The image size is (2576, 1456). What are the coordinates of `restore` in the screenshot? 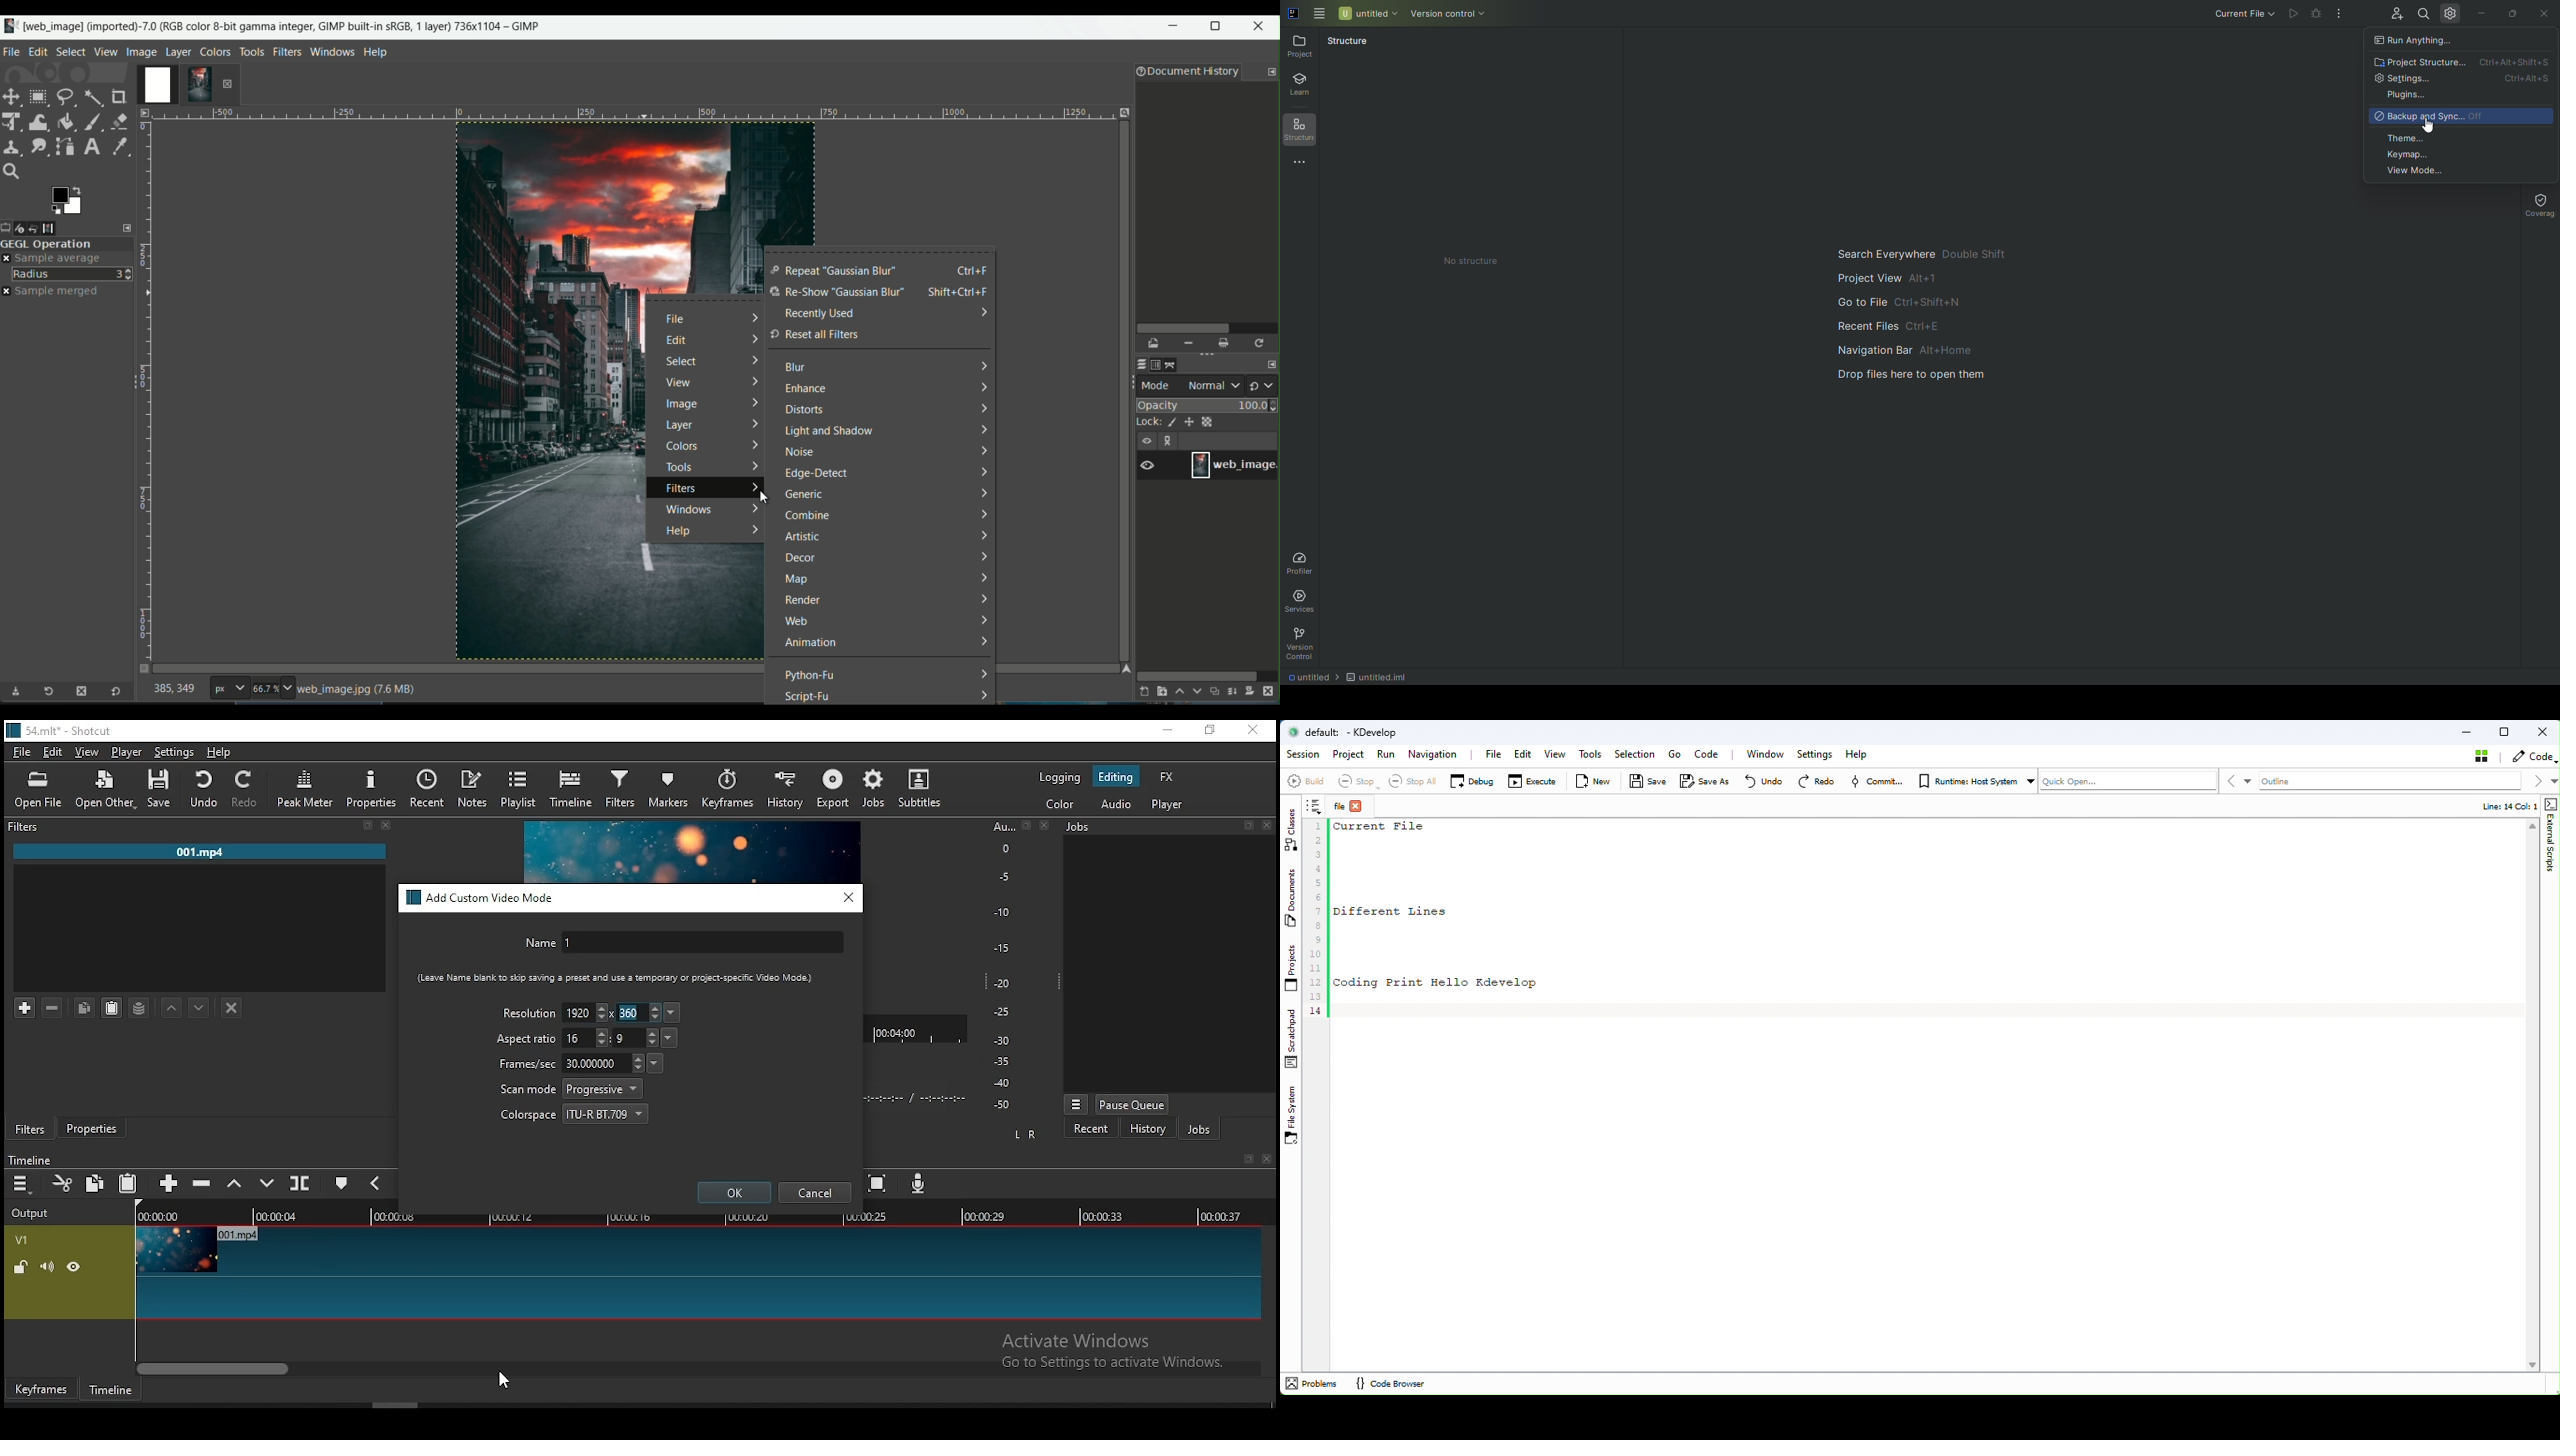 It's located at (1246, 1160).